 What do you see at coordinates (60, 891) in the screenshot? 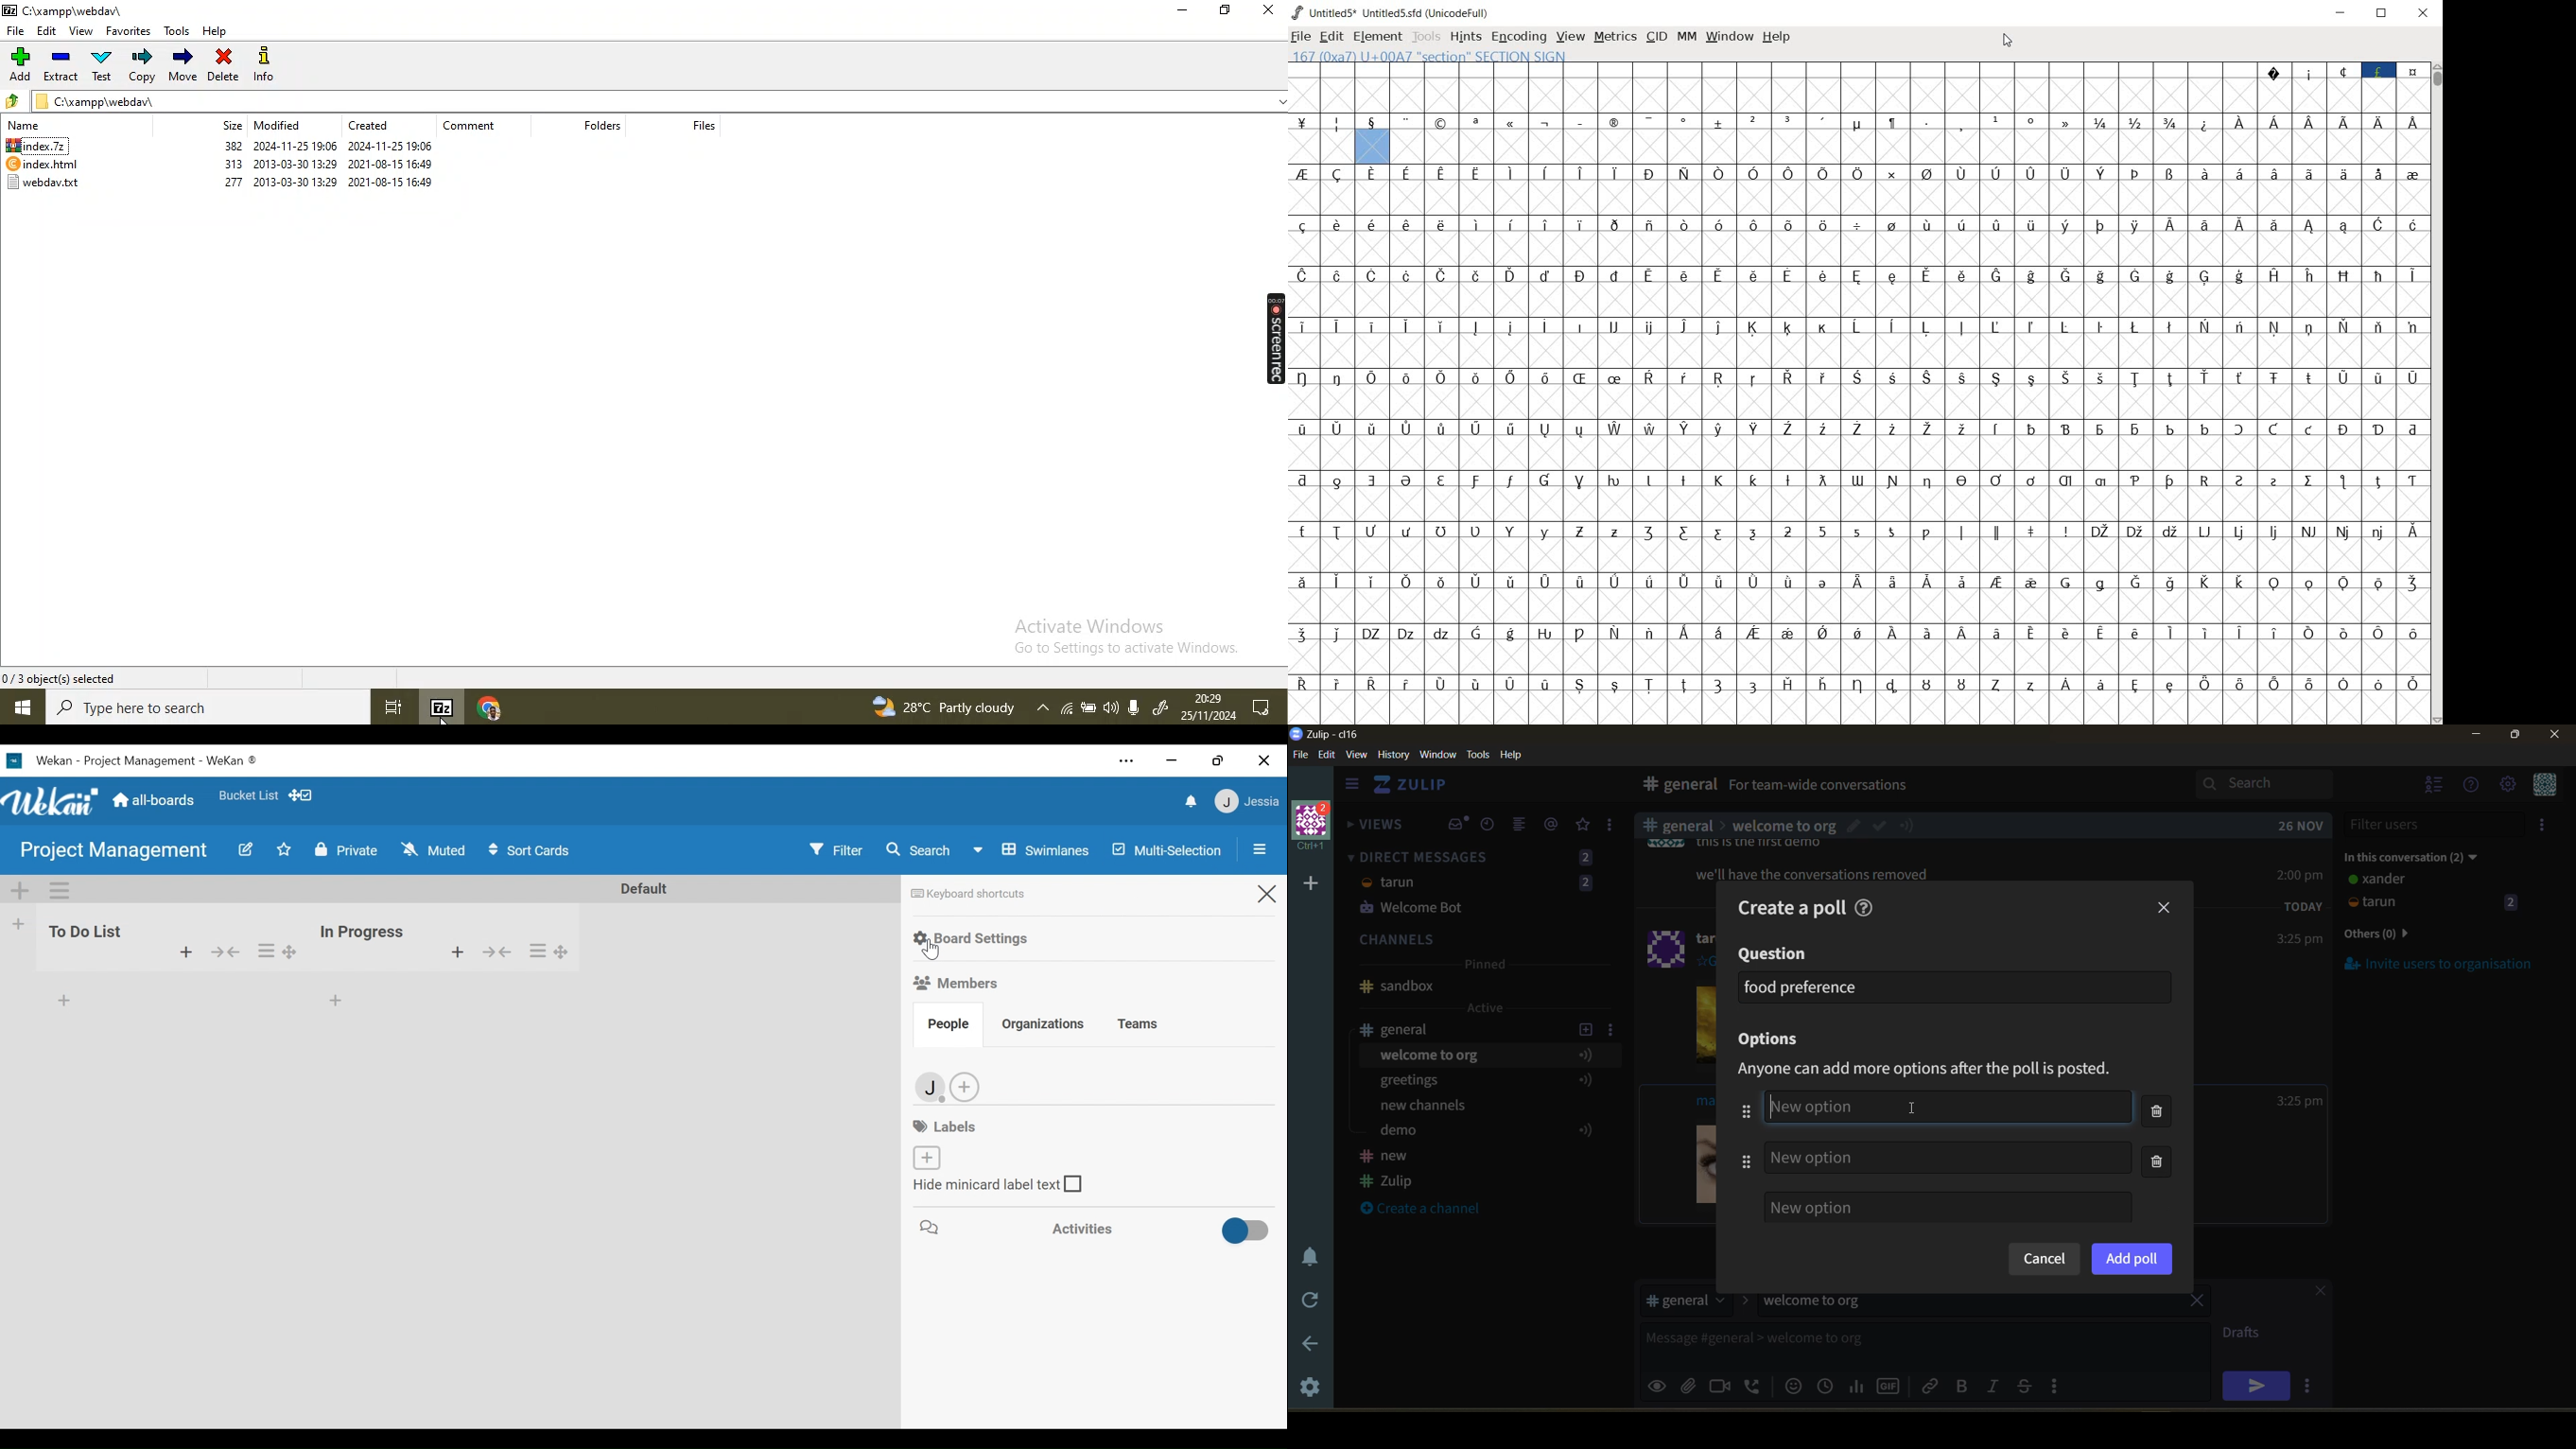
I see `Swimlane actions` at bounding box center [60, 891].